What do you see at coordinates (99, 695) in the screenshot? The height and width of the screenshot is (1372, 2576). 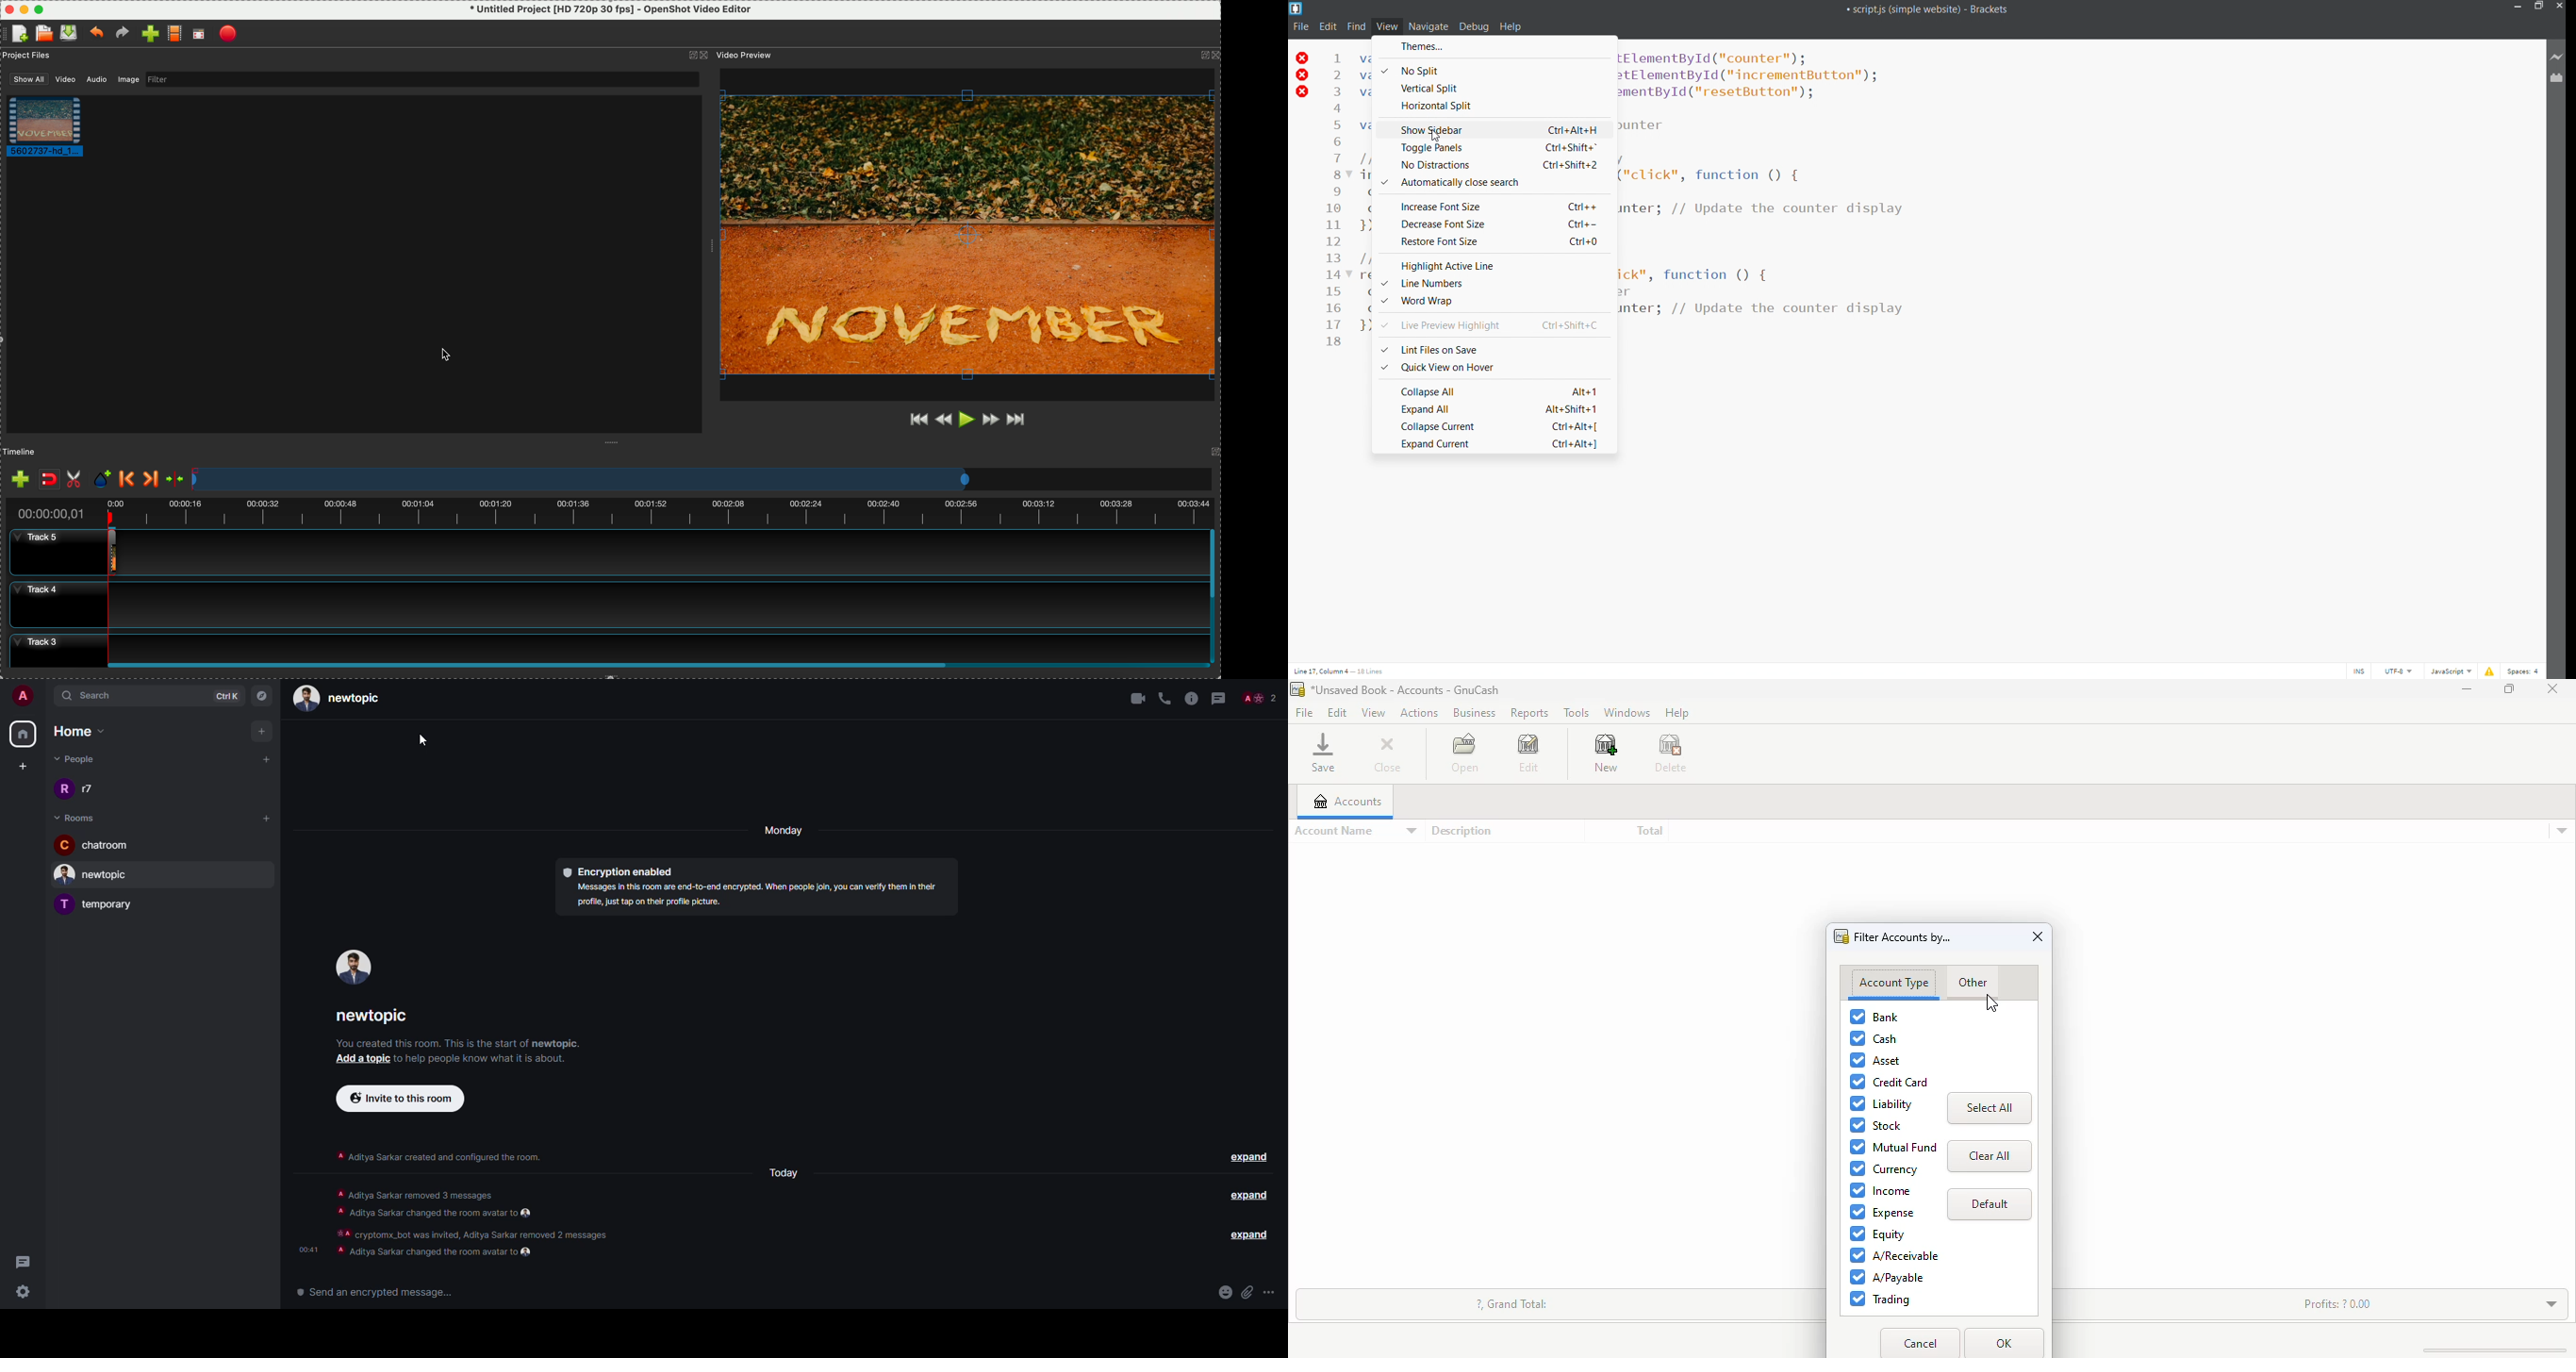 I see `search` at bounding box center [99, 695].